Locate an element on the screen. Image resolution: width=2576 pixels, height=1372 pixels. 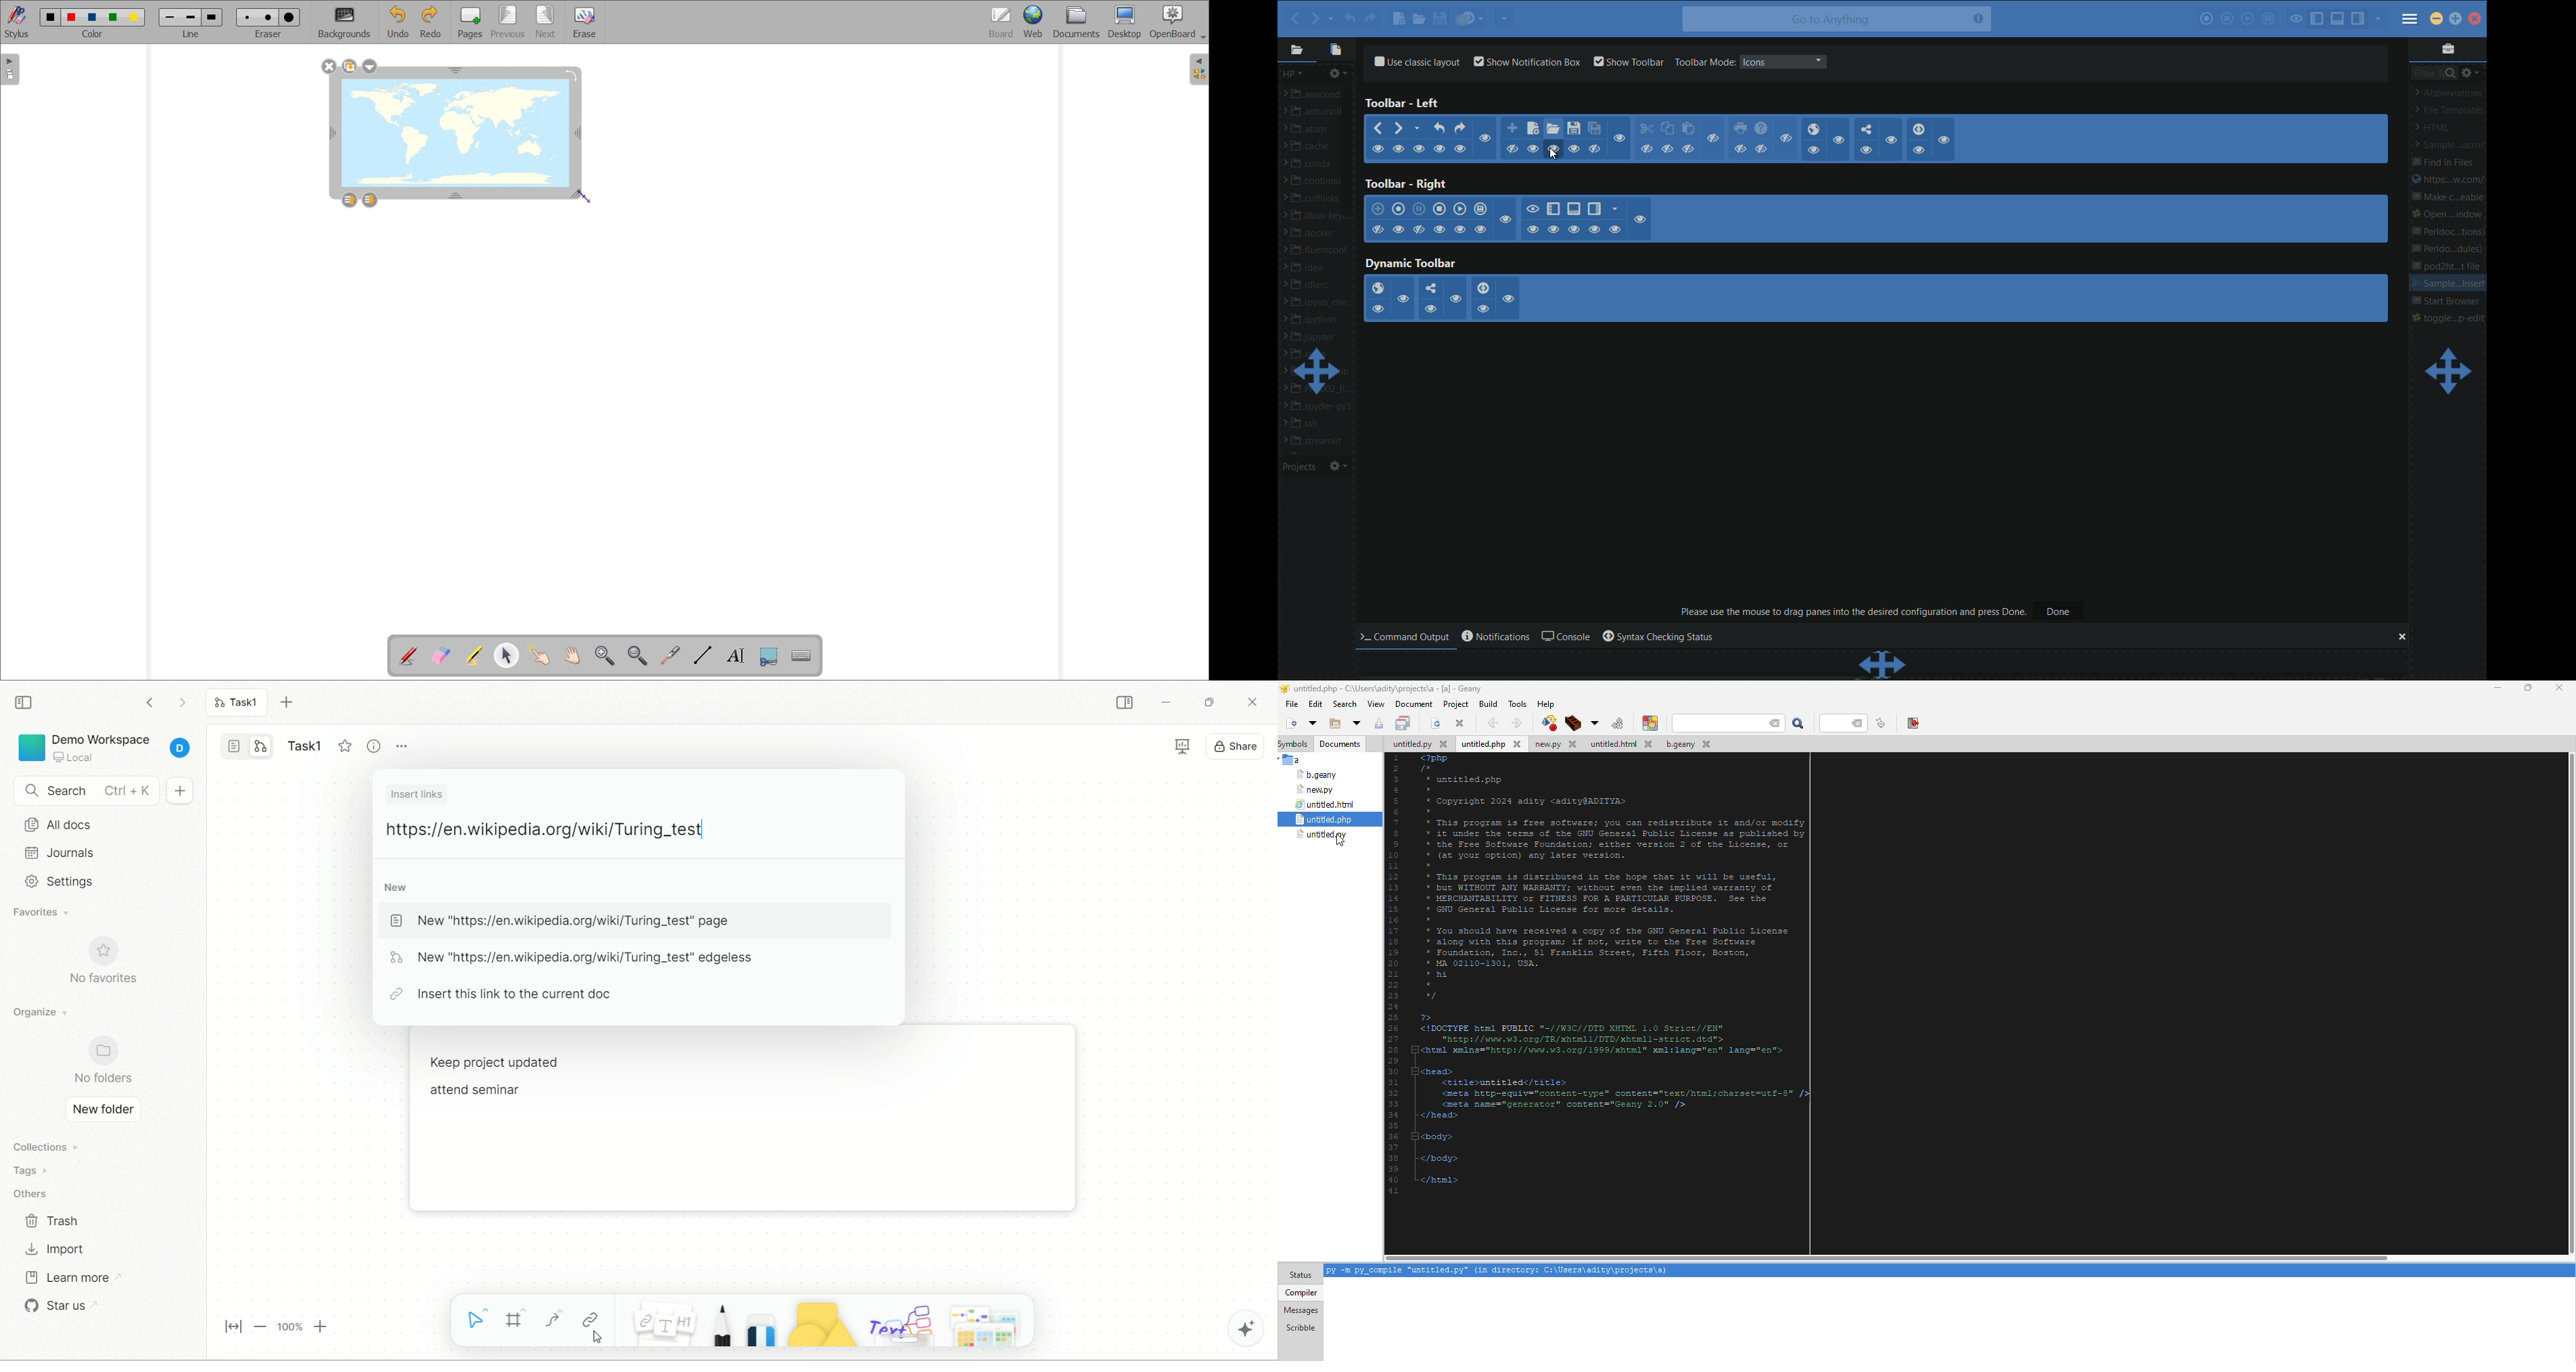
new document is located at coordinates (180, 792).